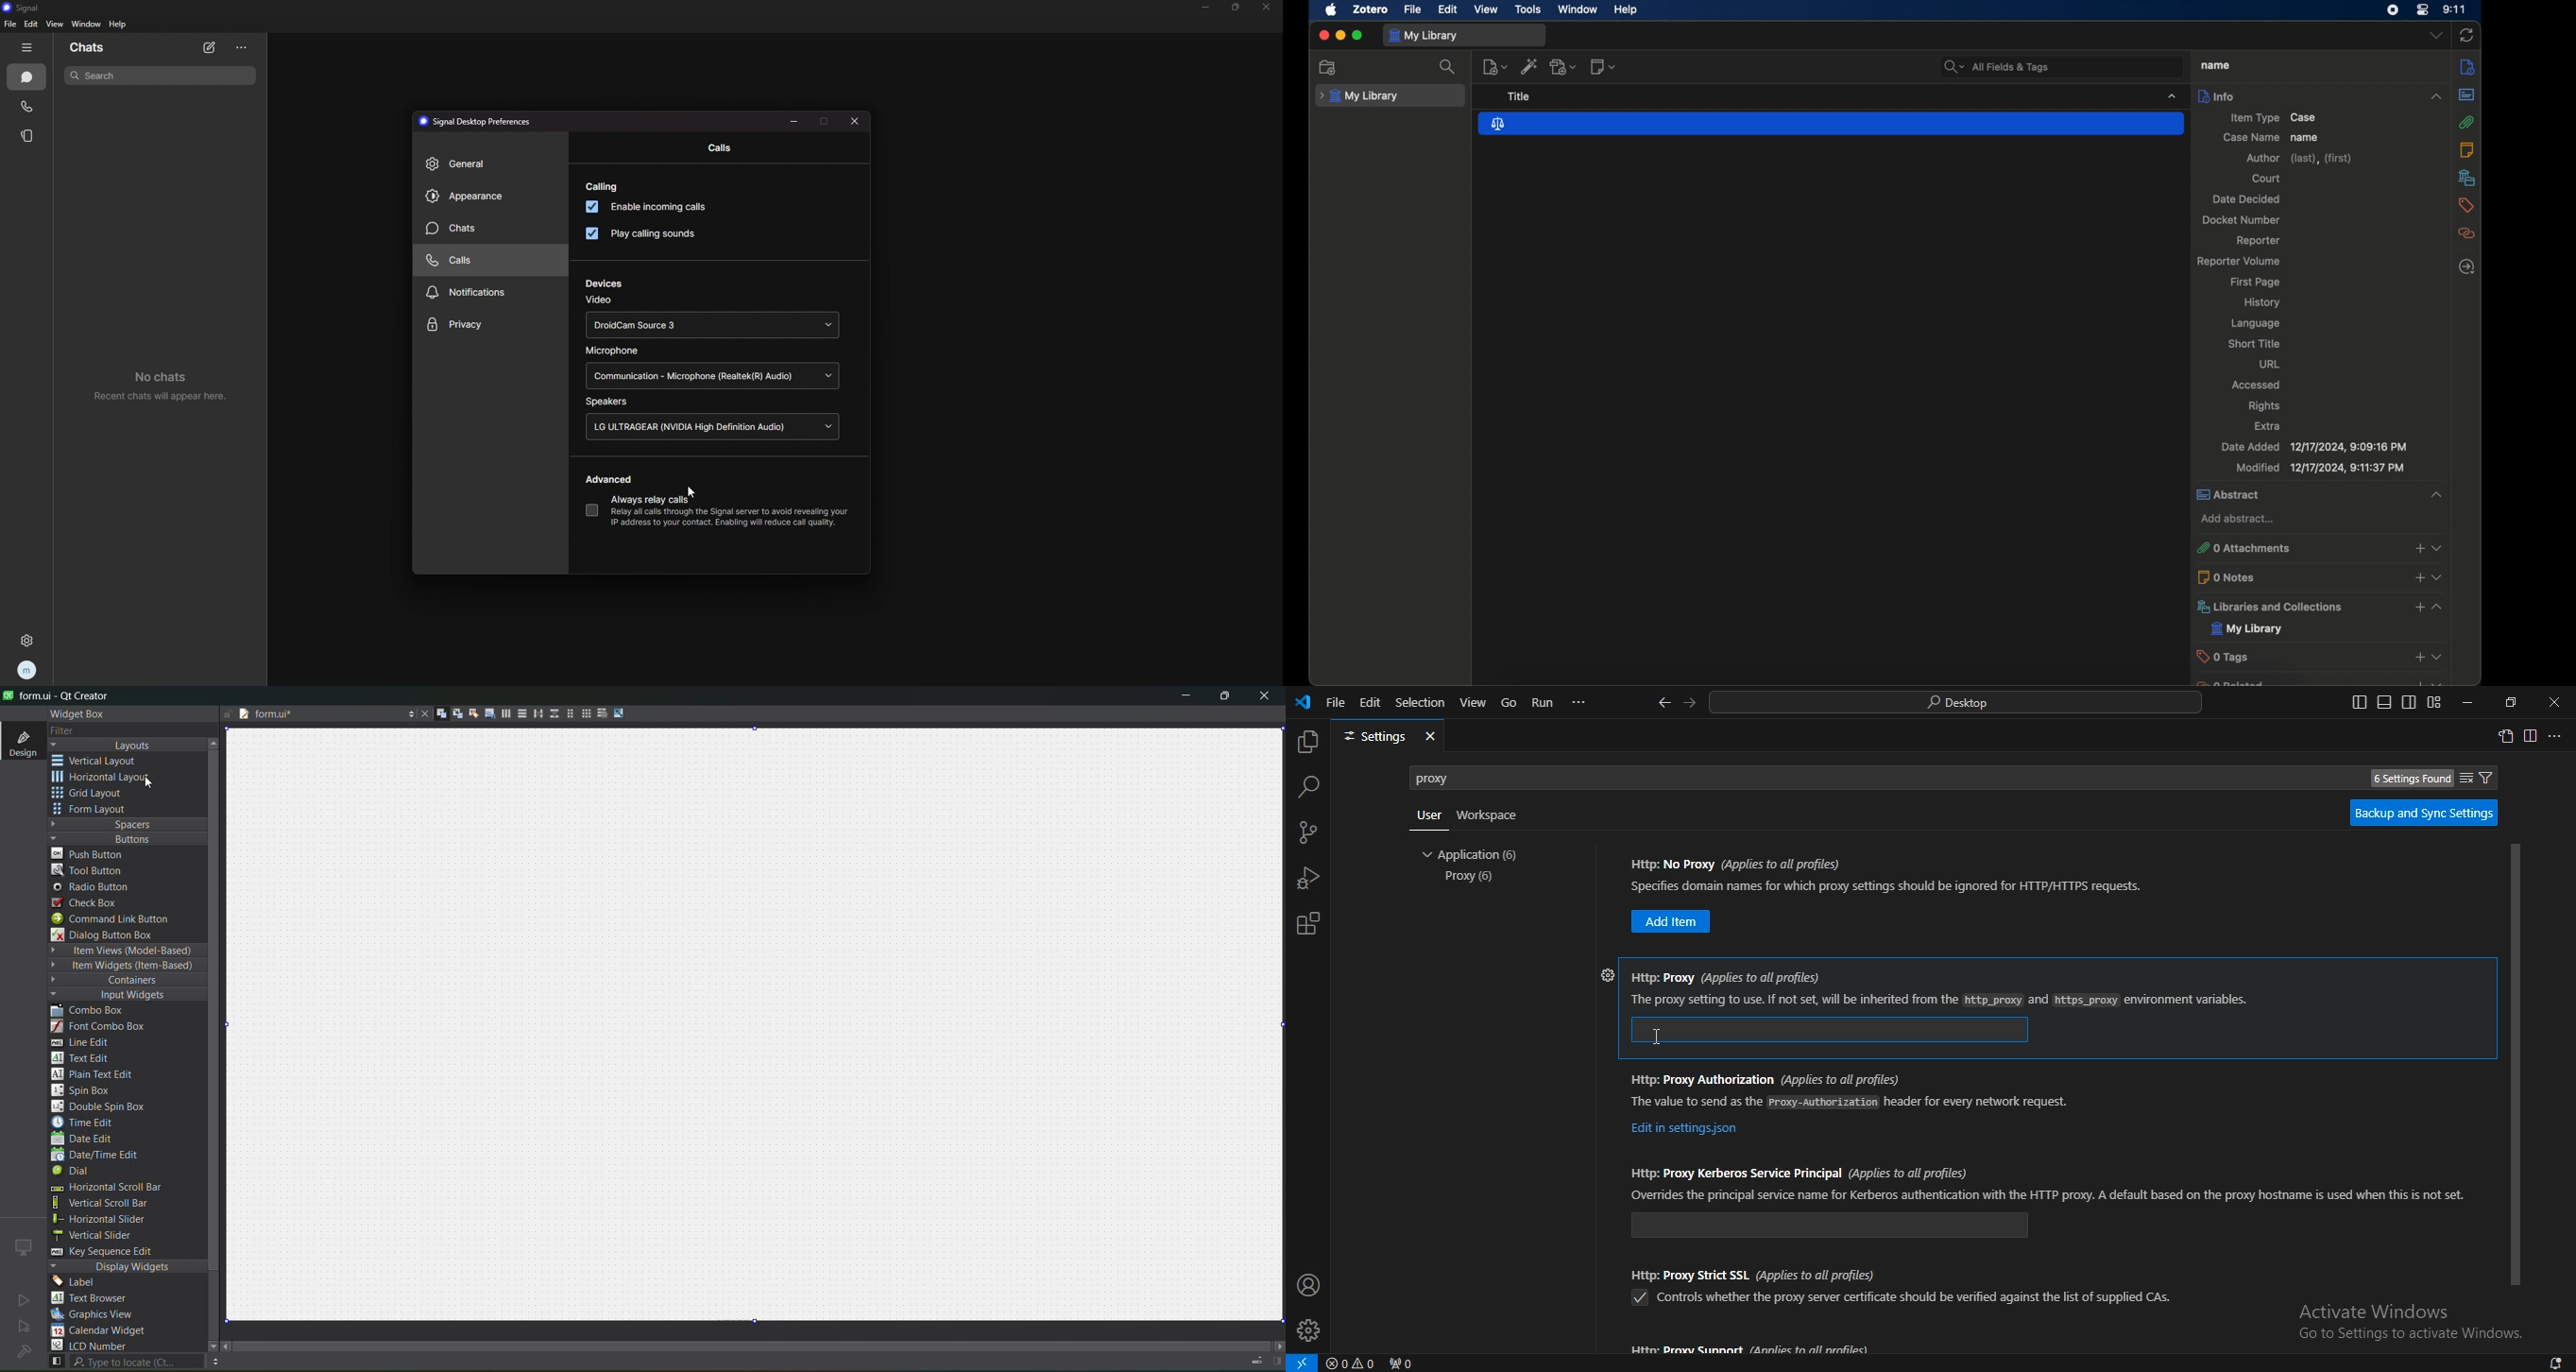  I want to click on history, so click(2264, 303).